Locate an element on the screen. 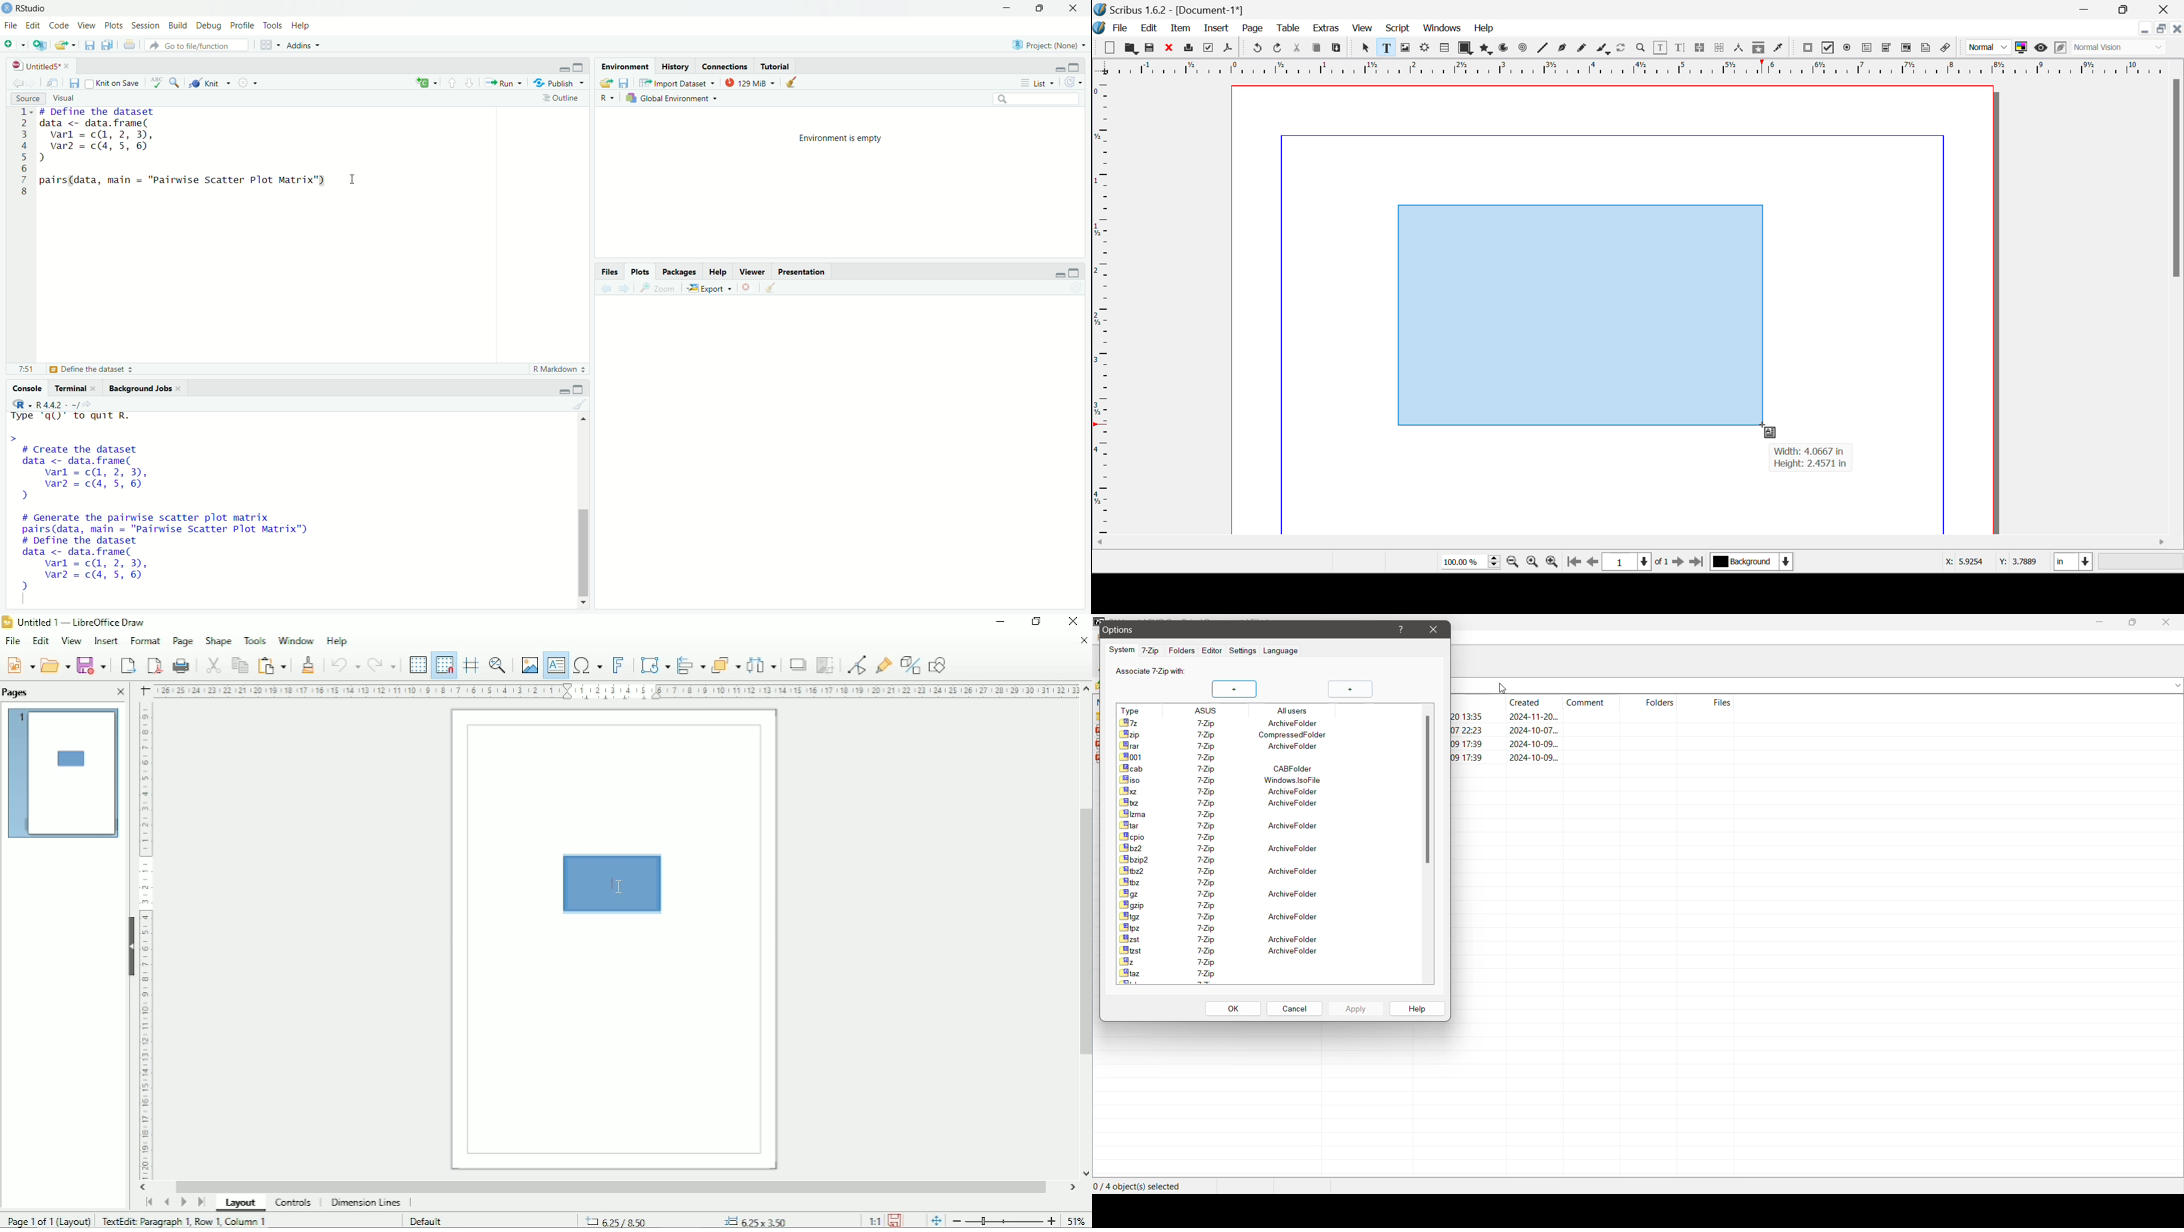  Pdf Combo Box is located at coordinates (1887, 47).